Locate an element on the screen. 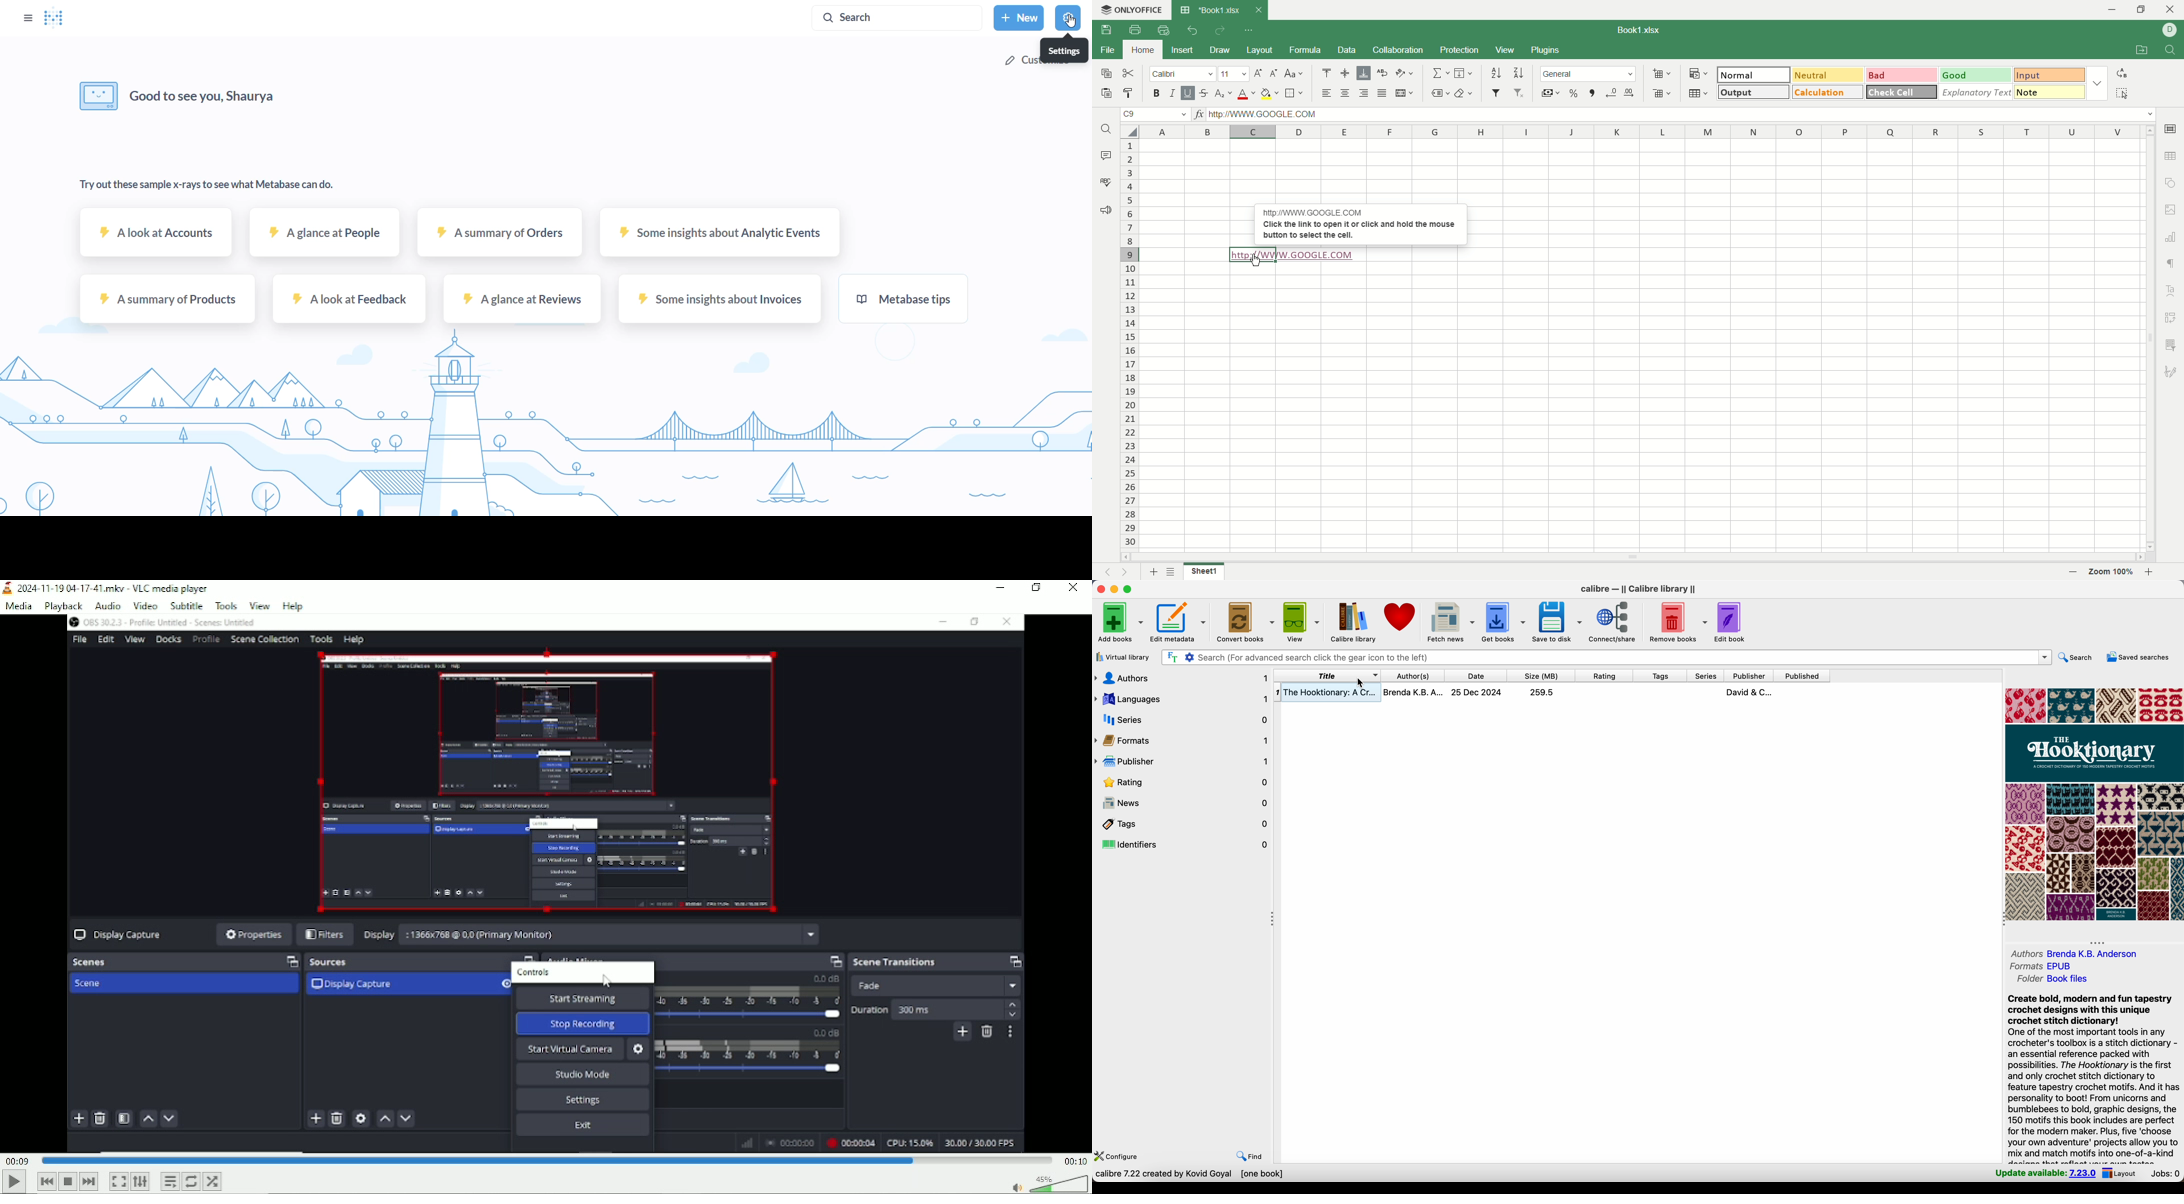  search bar is located at coordinates (1606, 657).